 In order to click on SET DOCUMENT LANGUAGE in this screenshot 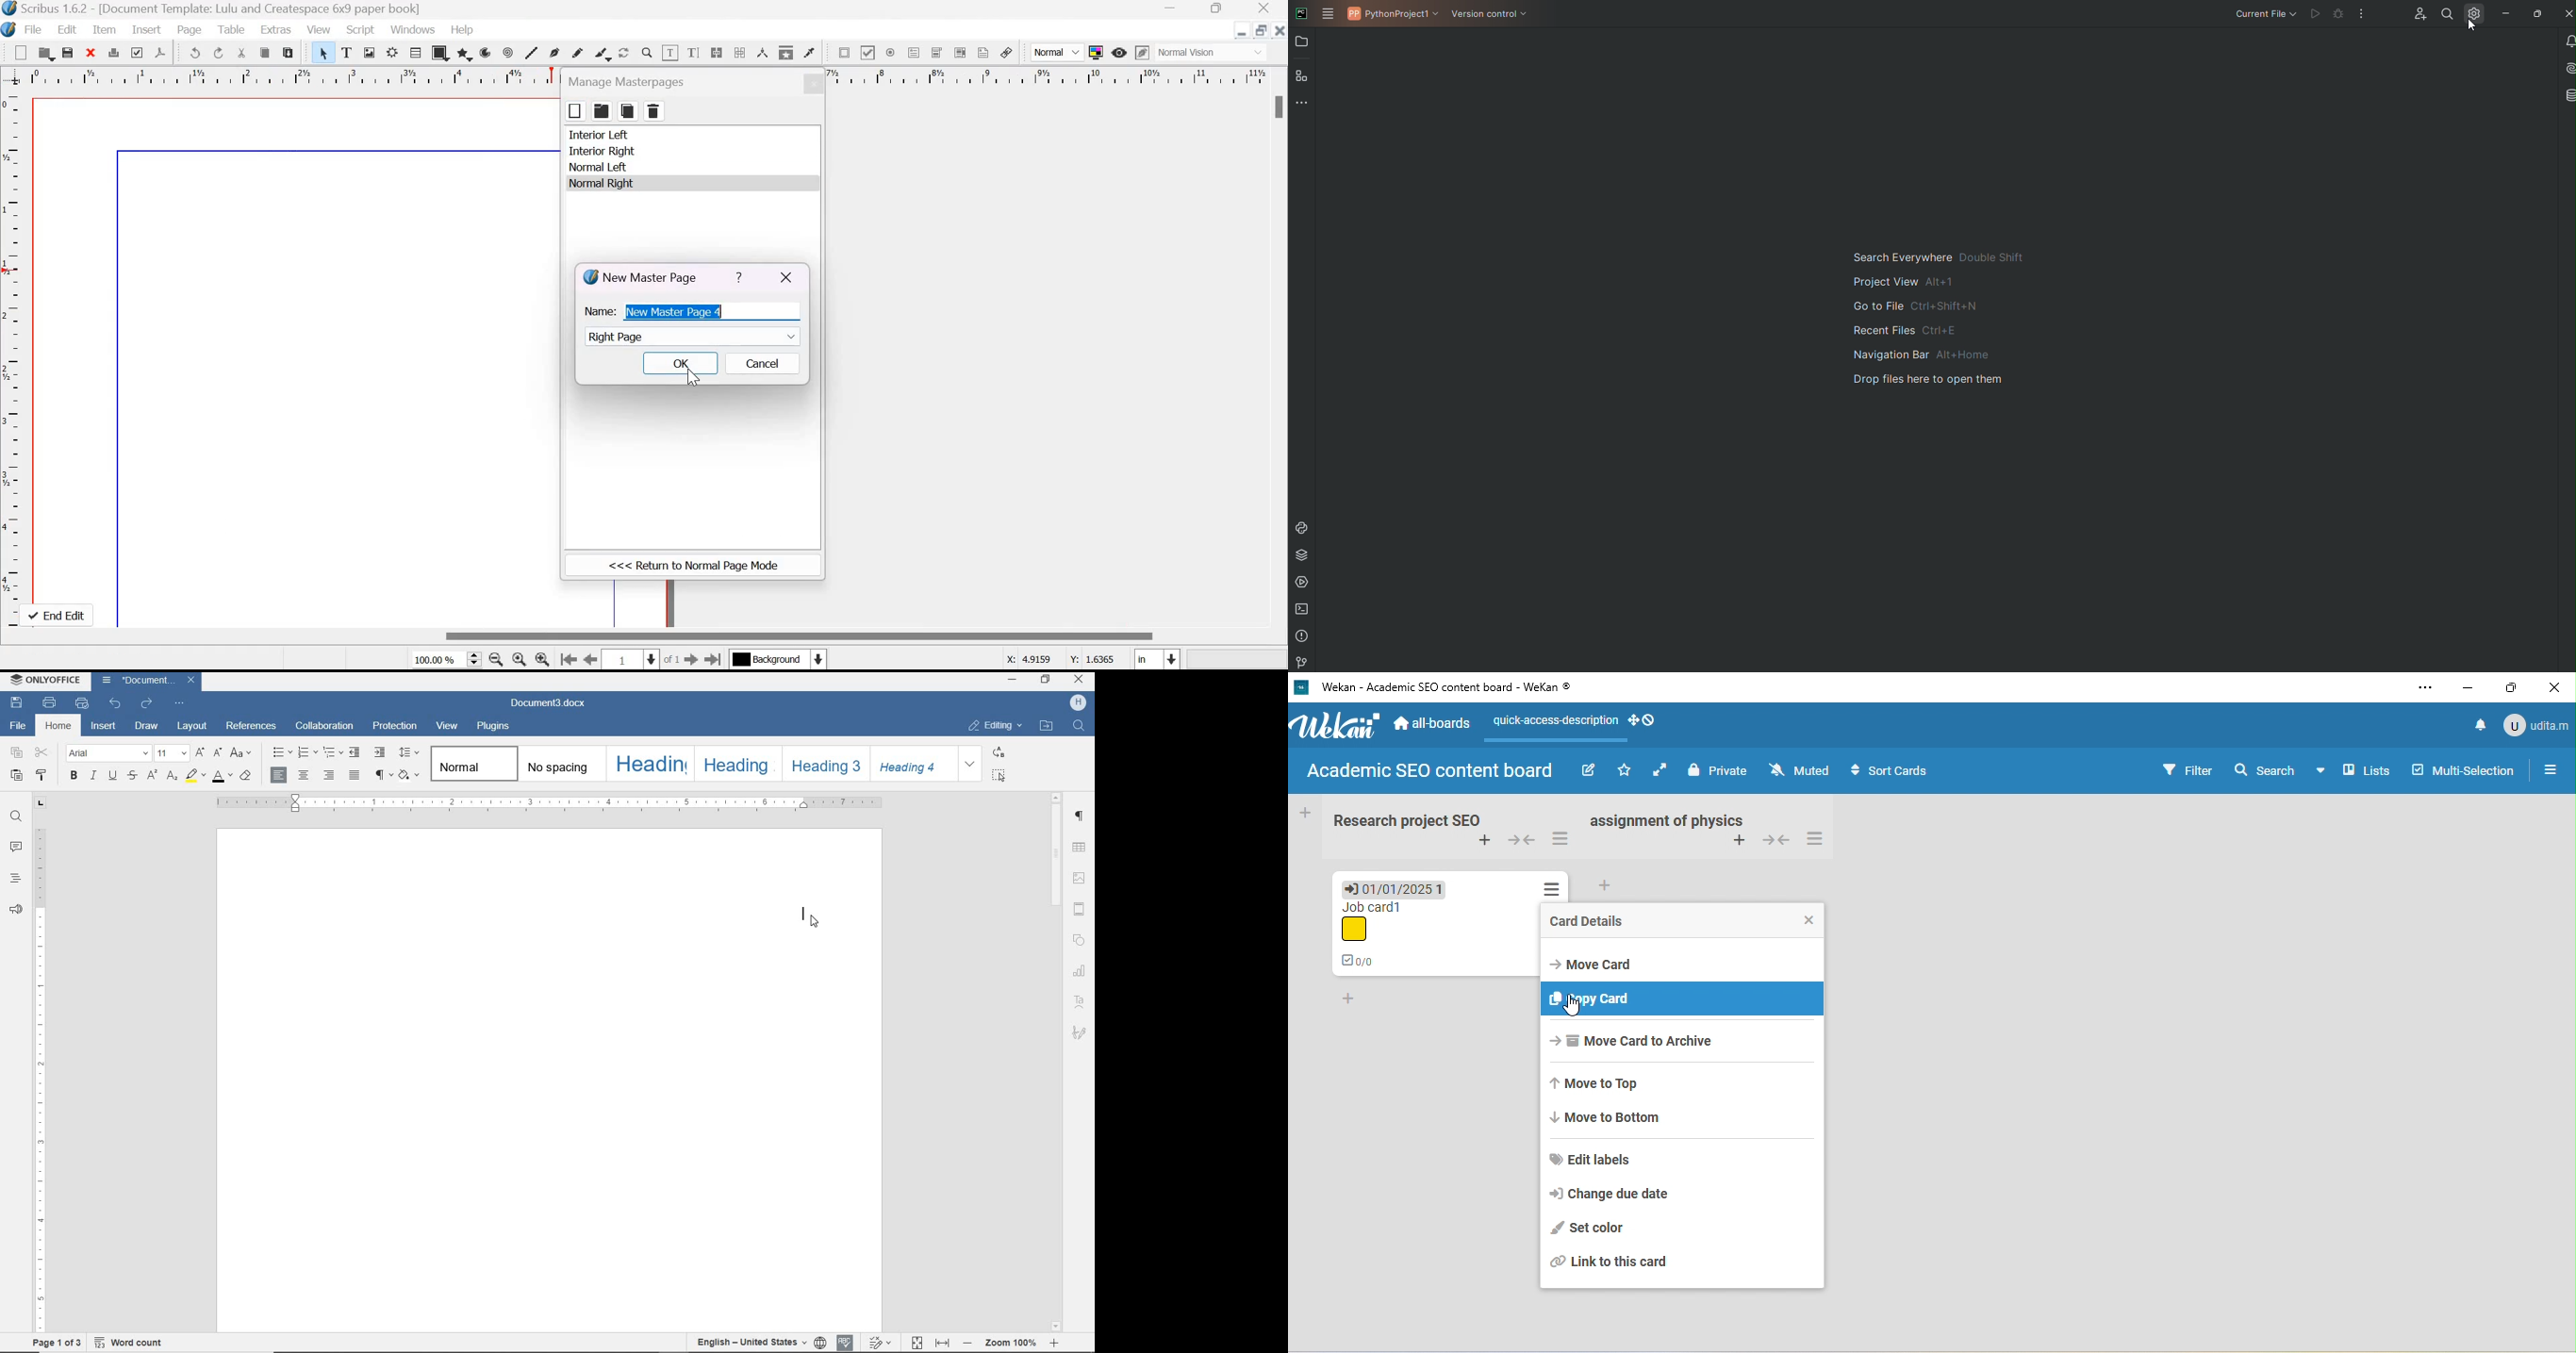, I will do `click(822, 1343)`.